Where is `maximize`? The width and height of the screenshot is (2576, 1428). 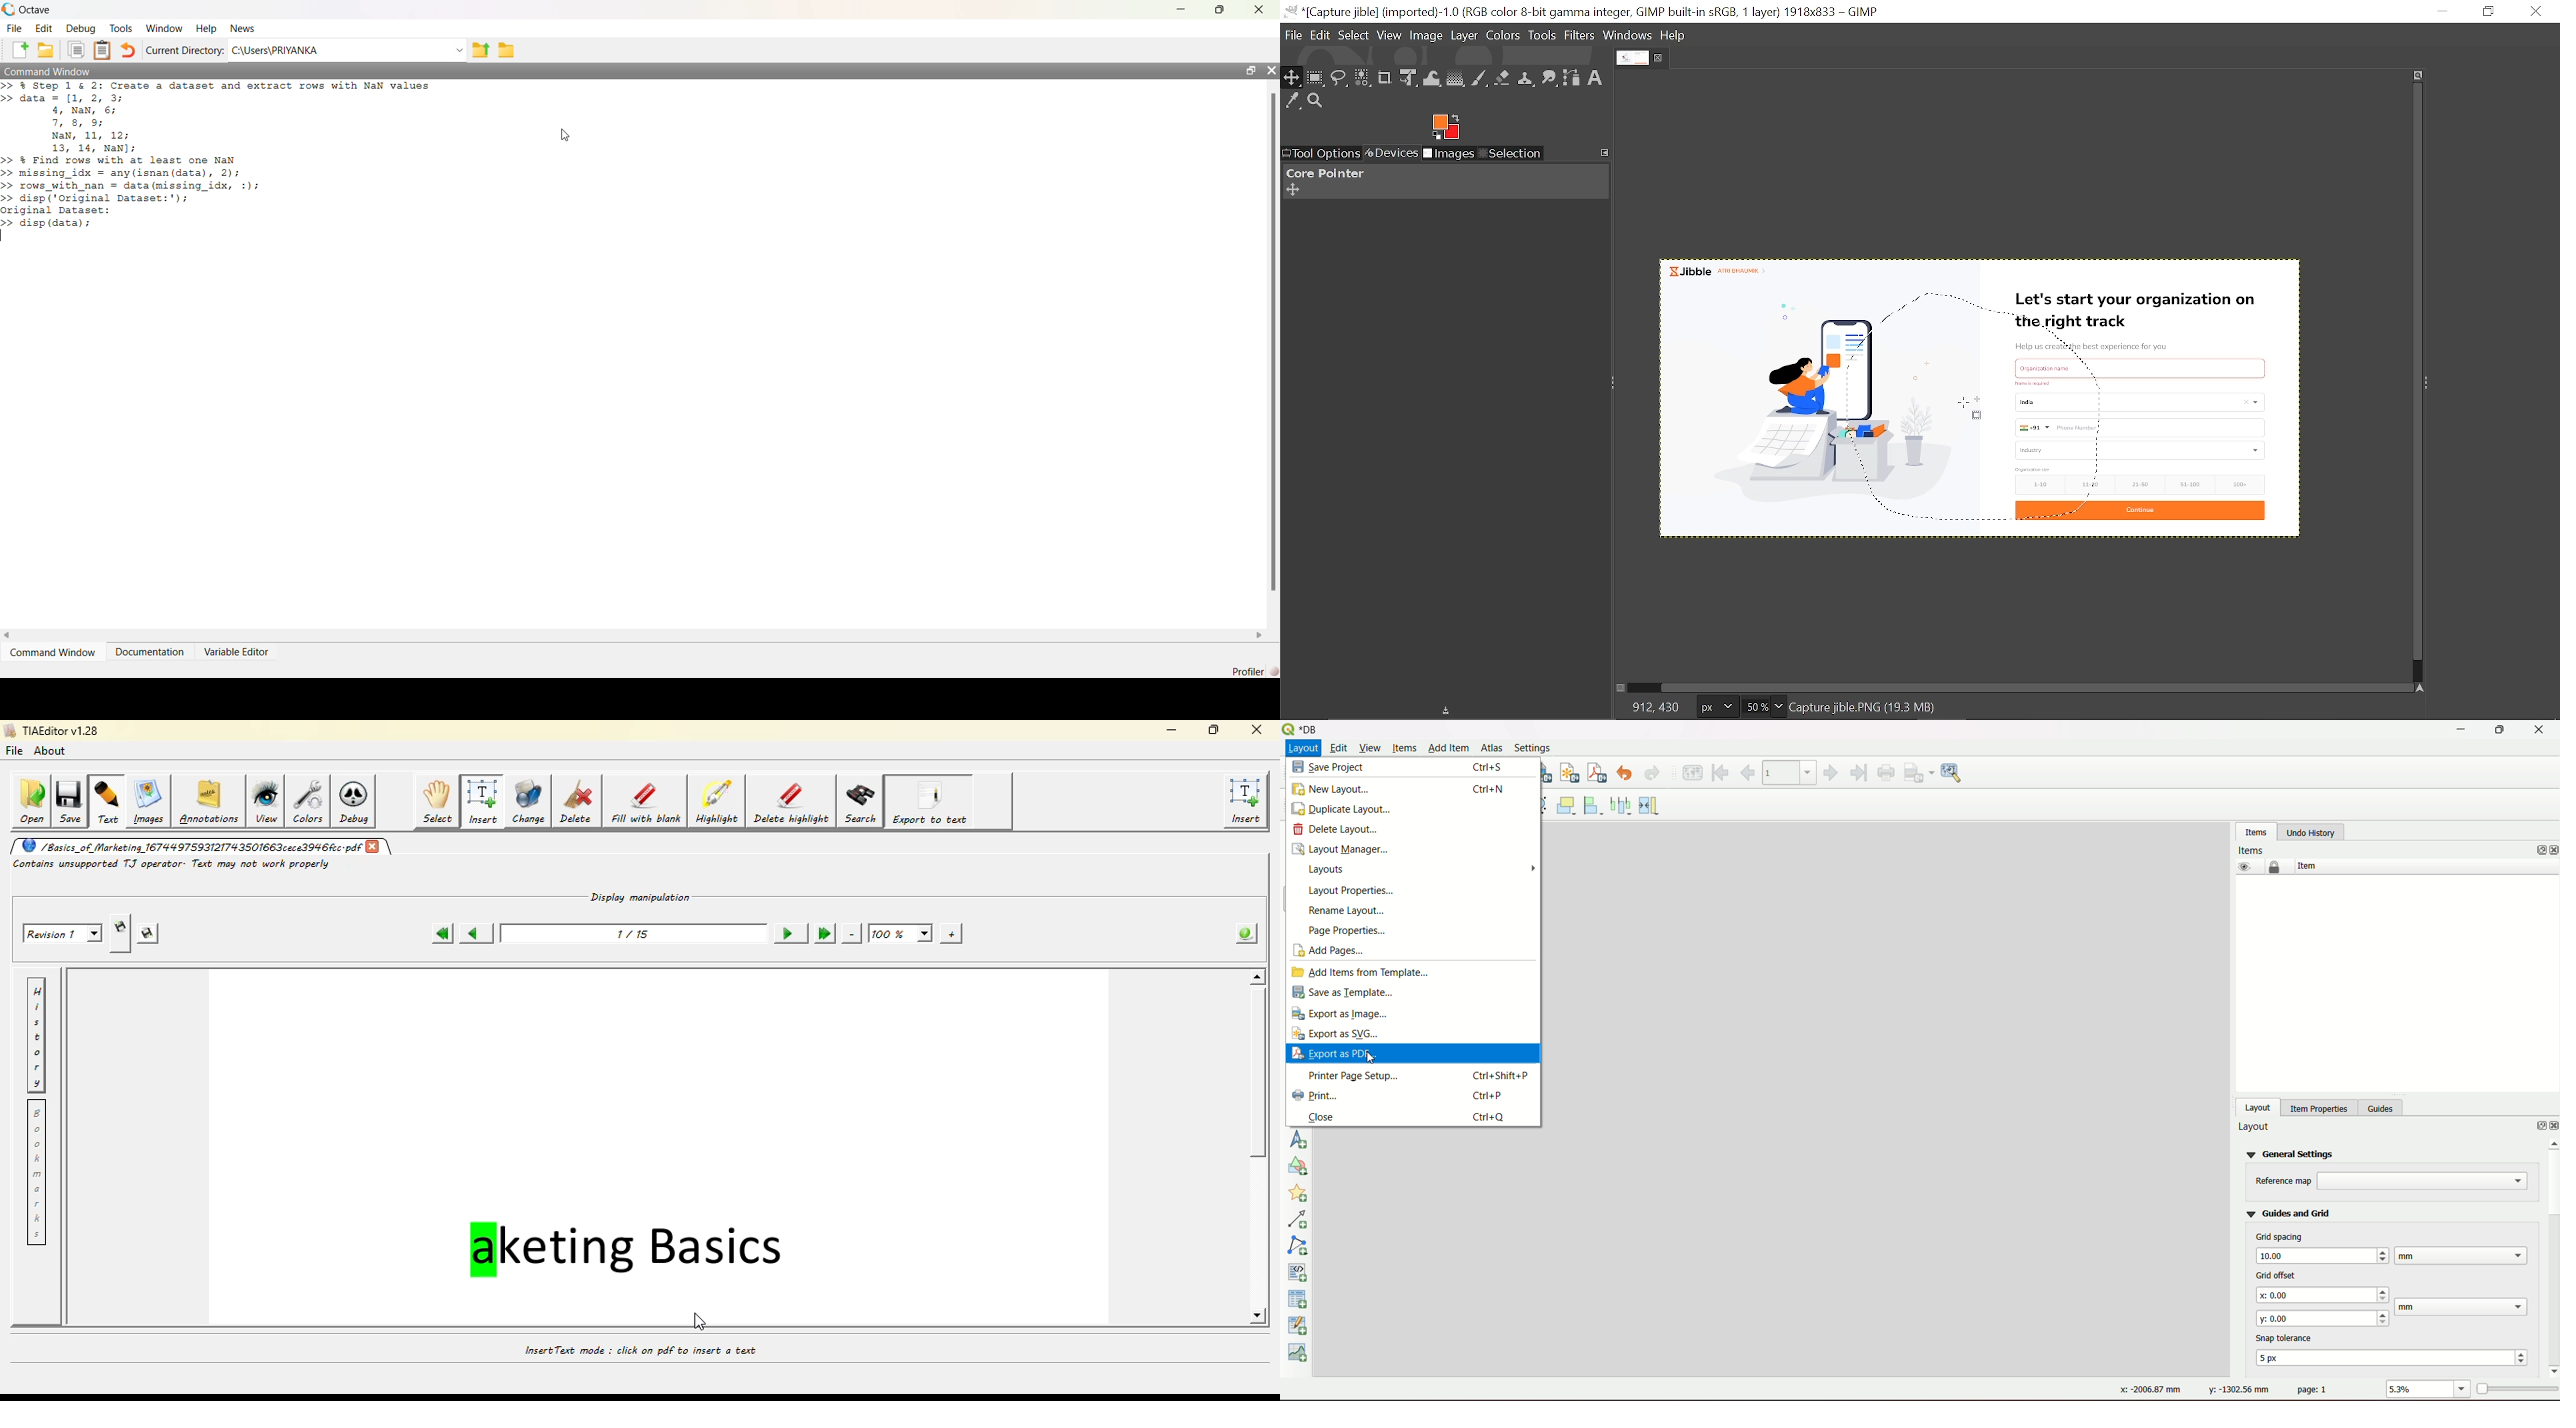
maximize is located at coordinates (1220, 9).